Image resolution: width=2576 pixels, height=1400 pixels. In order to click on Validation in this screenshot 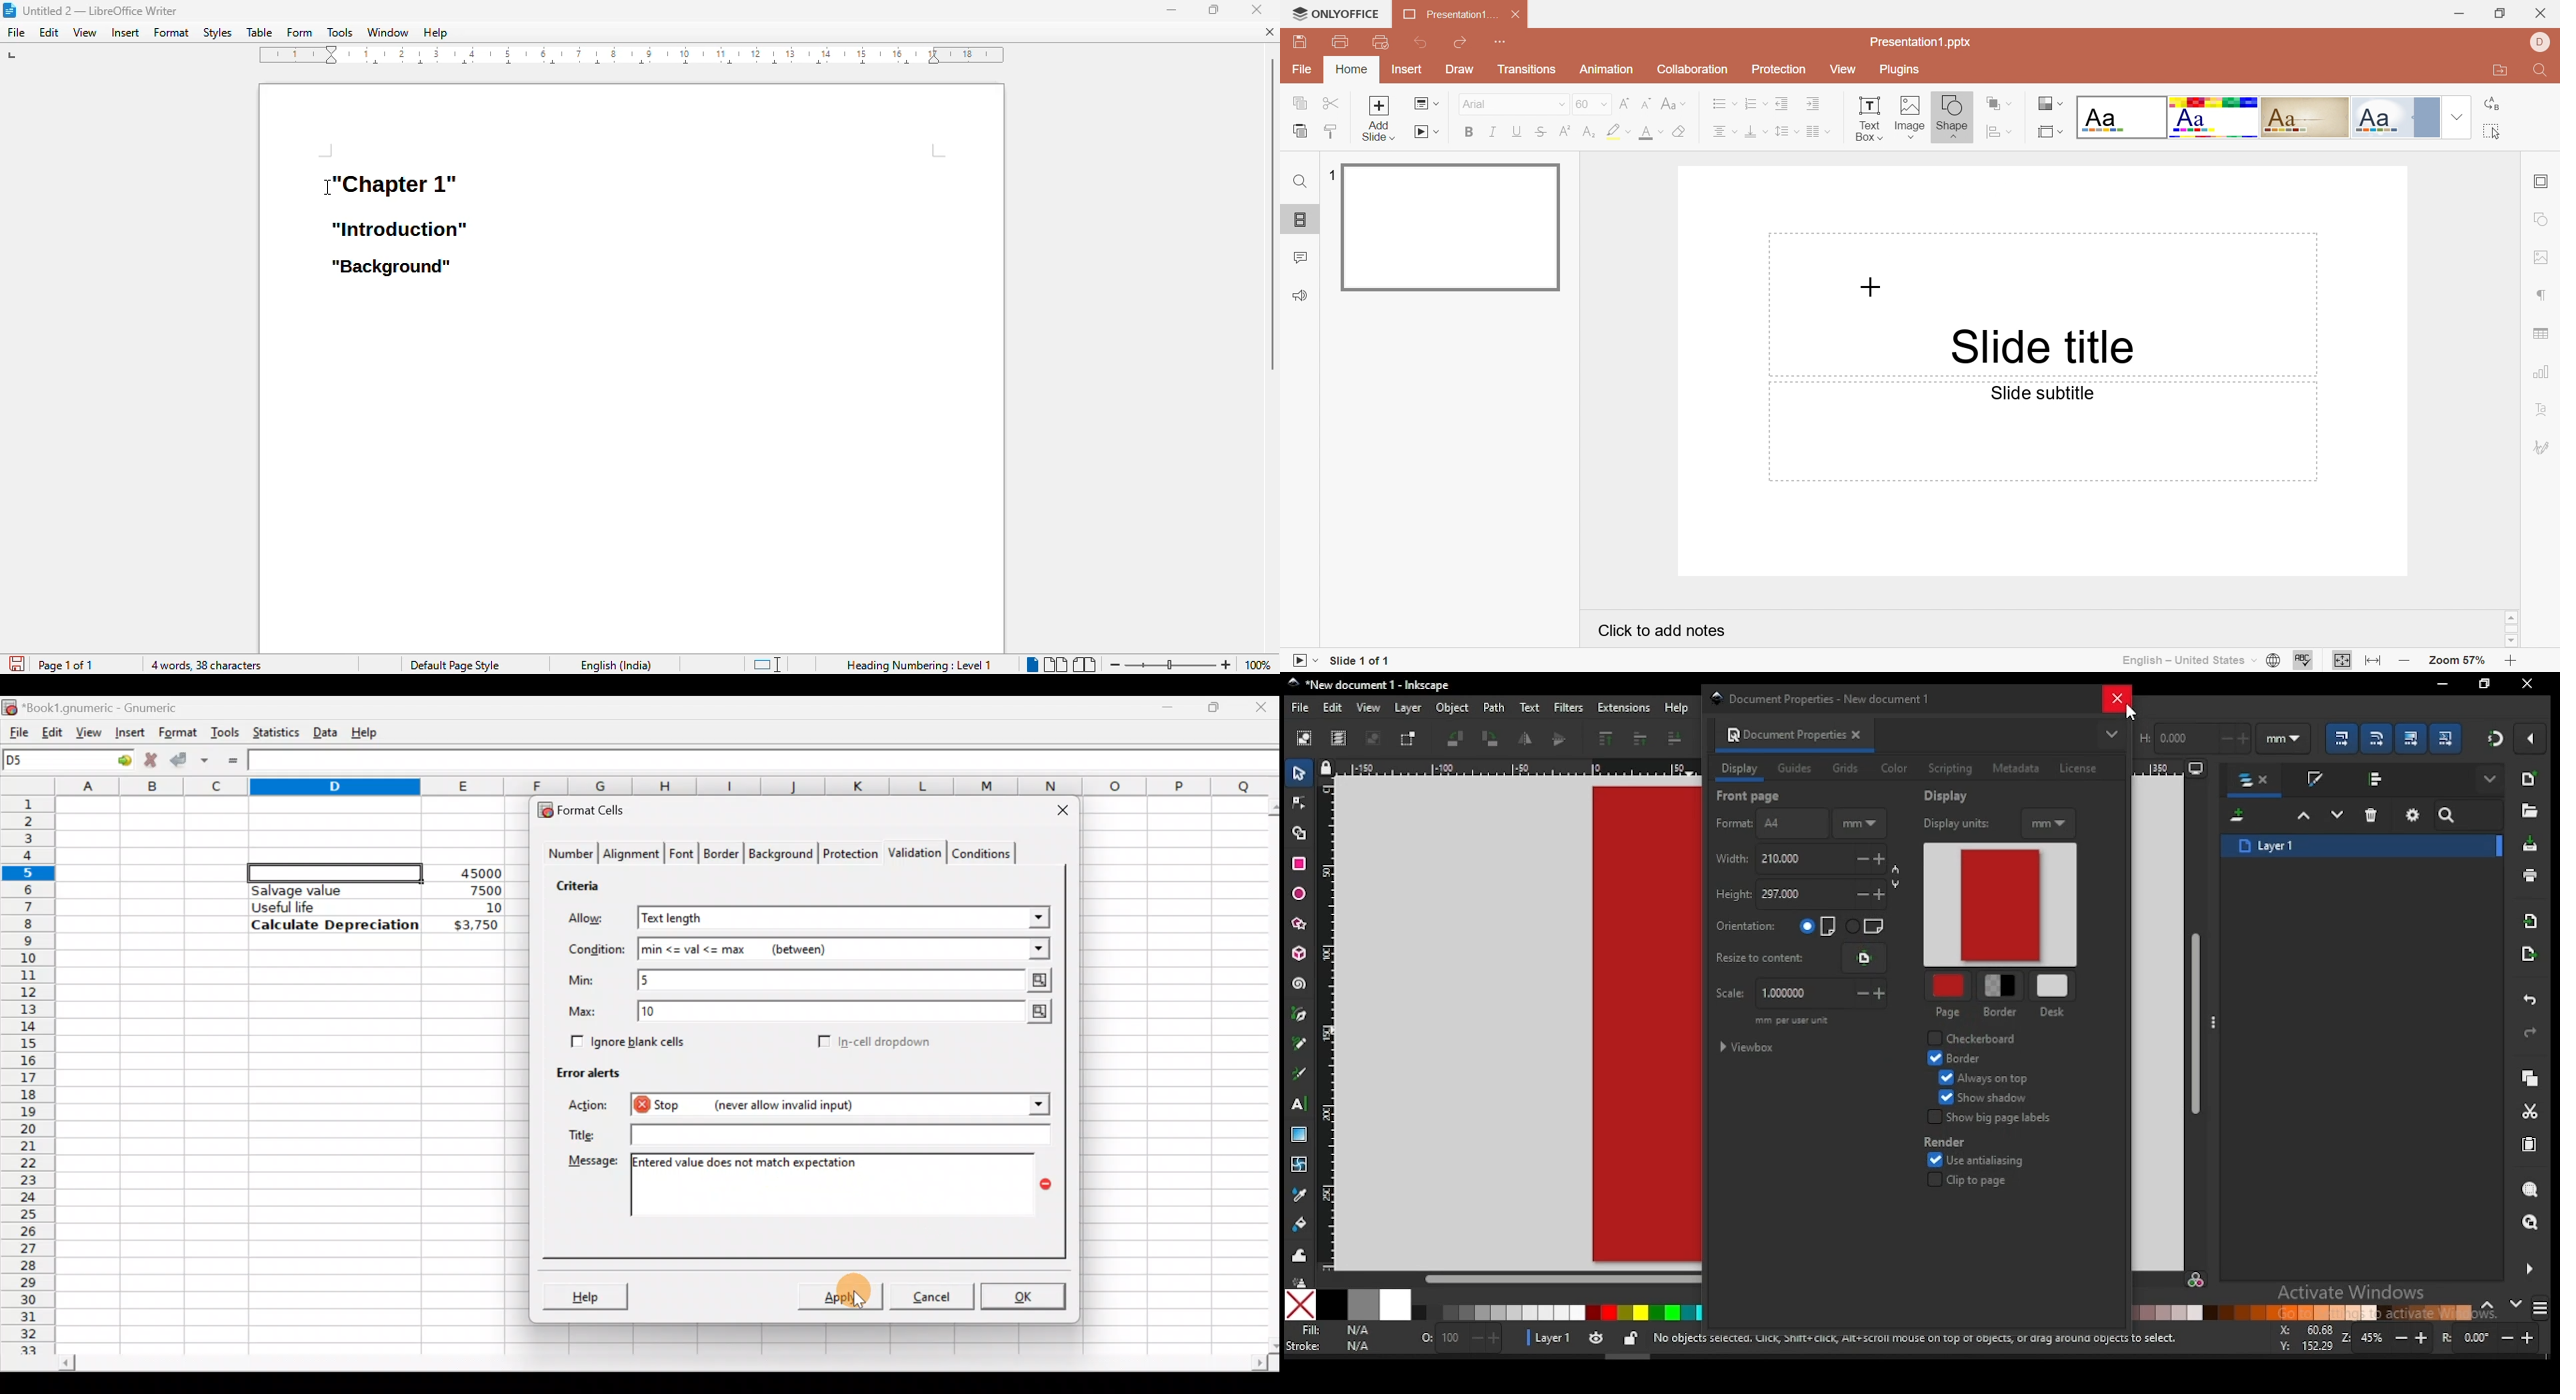, I will do `click(912, 854)`.